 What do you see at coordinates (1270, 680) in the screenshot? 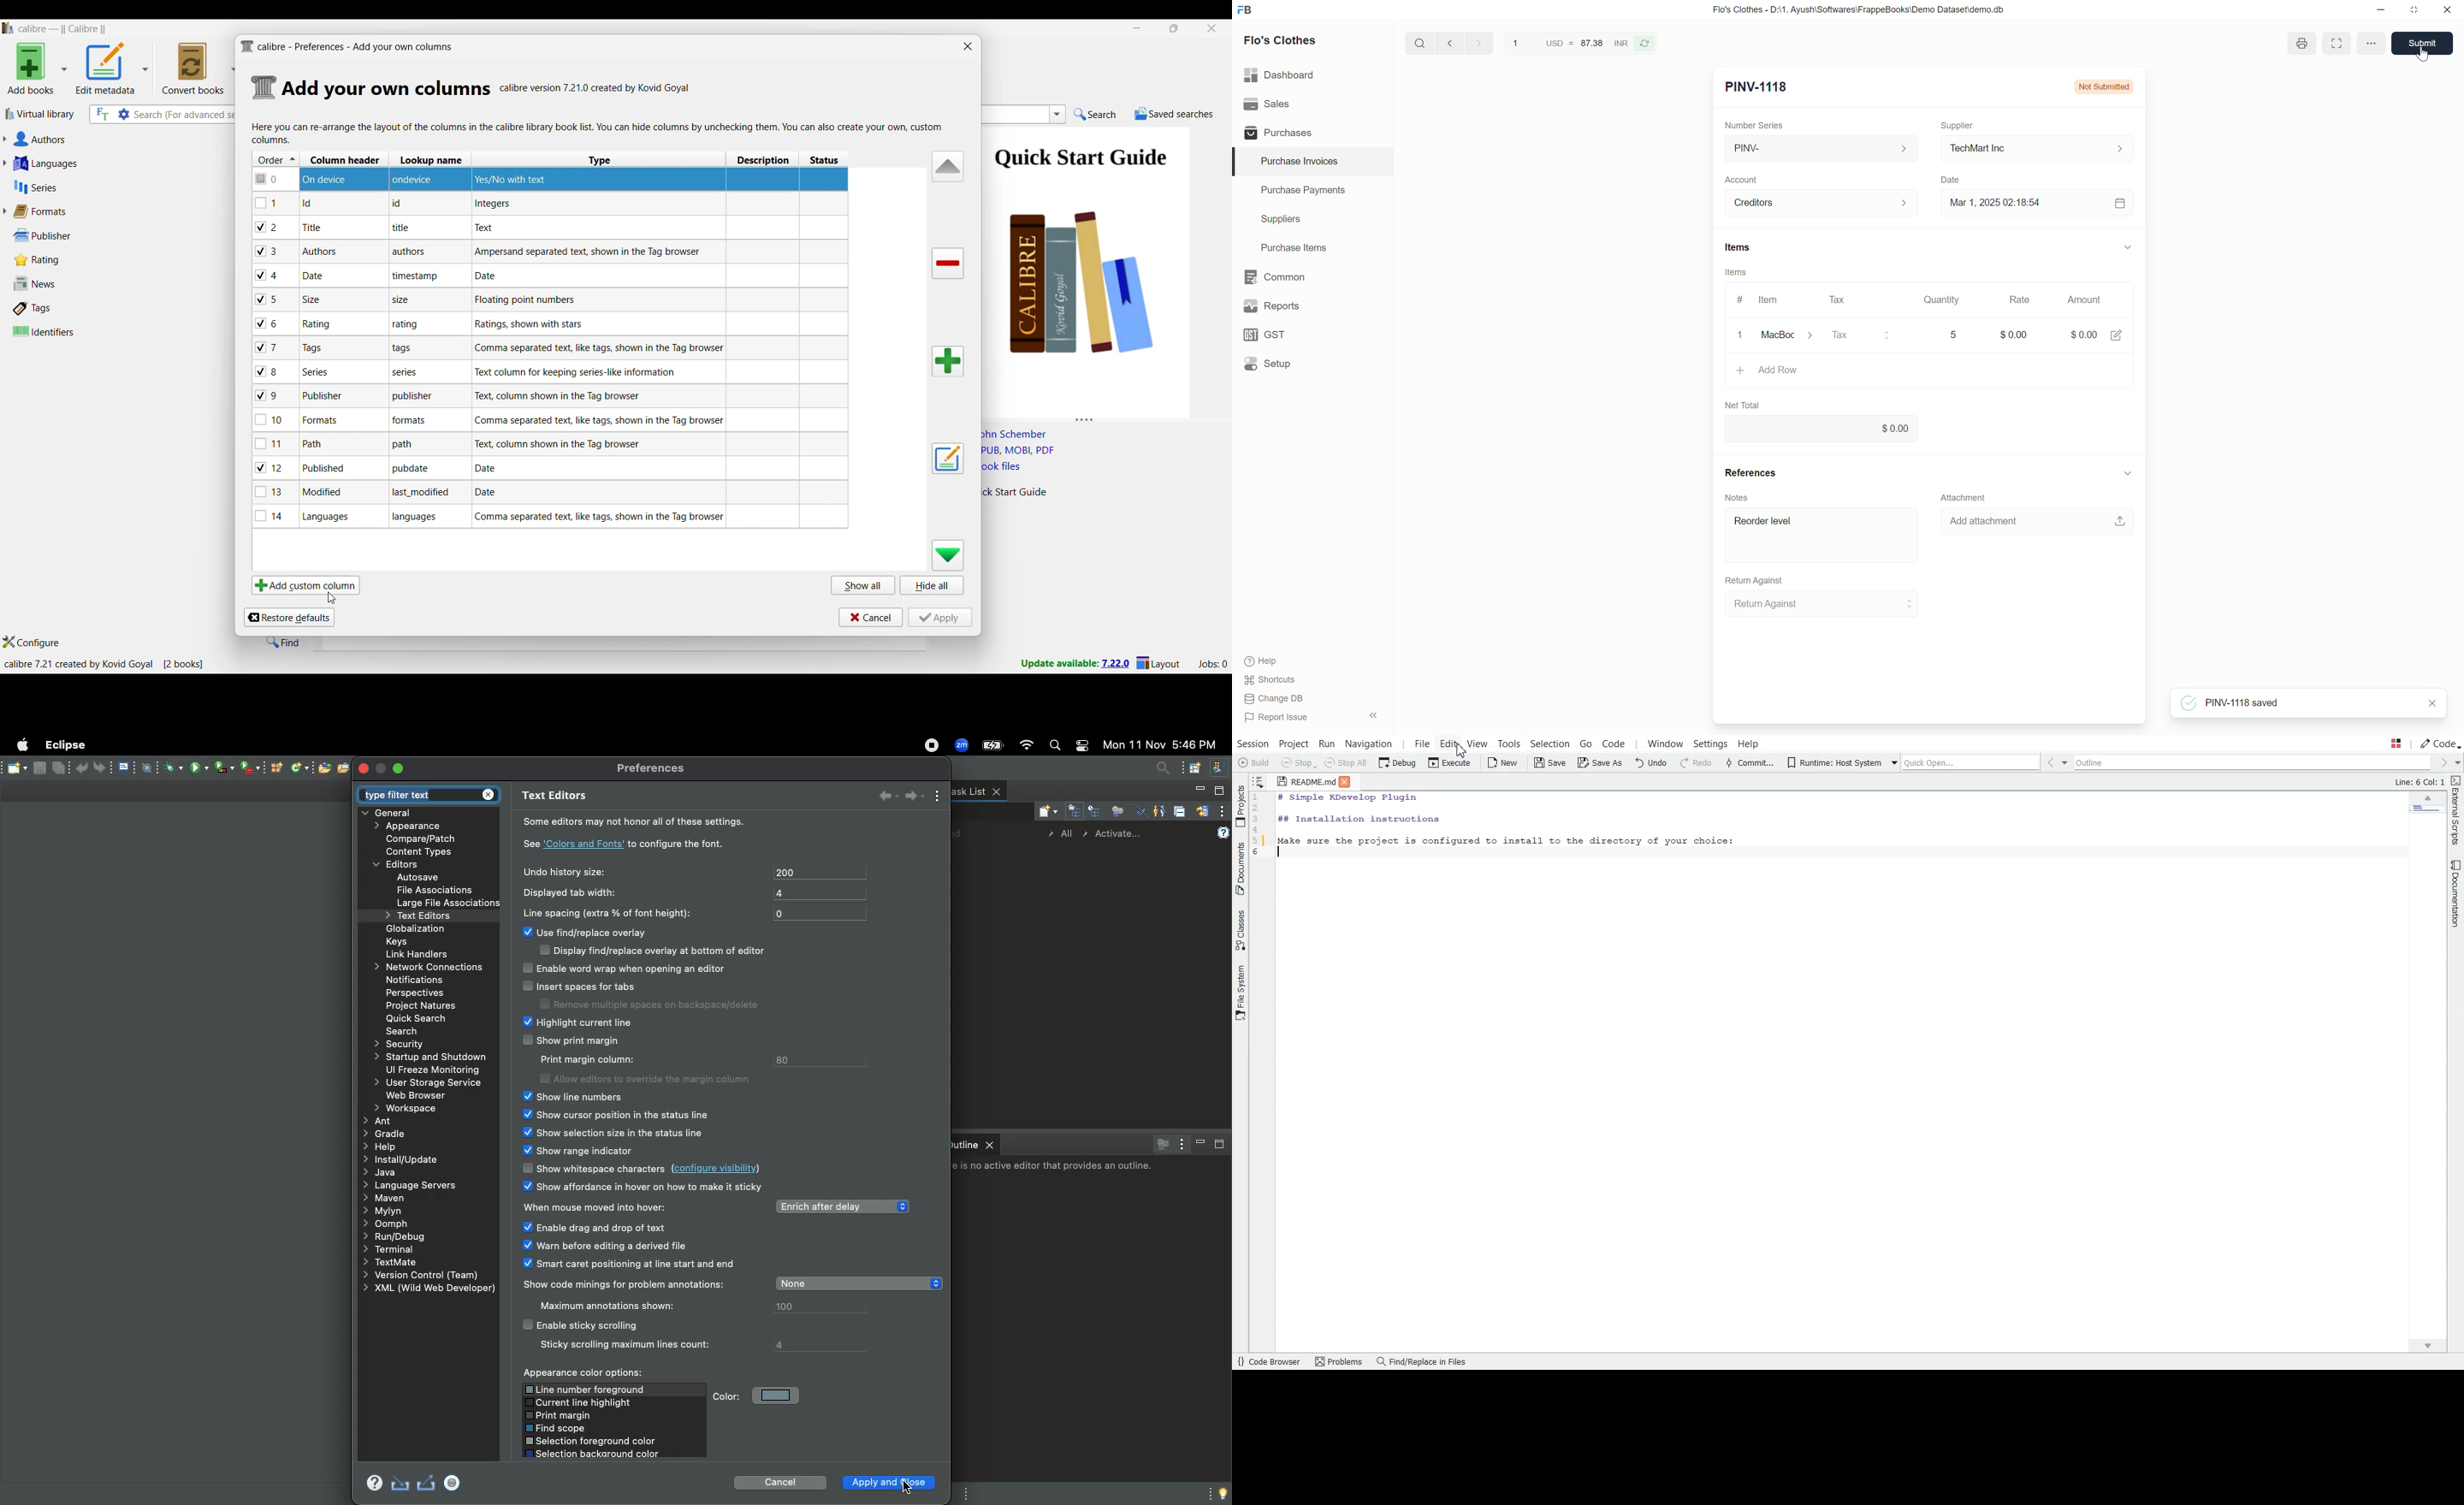
I see `Shortcuts` at bounding box center [1270, 680].